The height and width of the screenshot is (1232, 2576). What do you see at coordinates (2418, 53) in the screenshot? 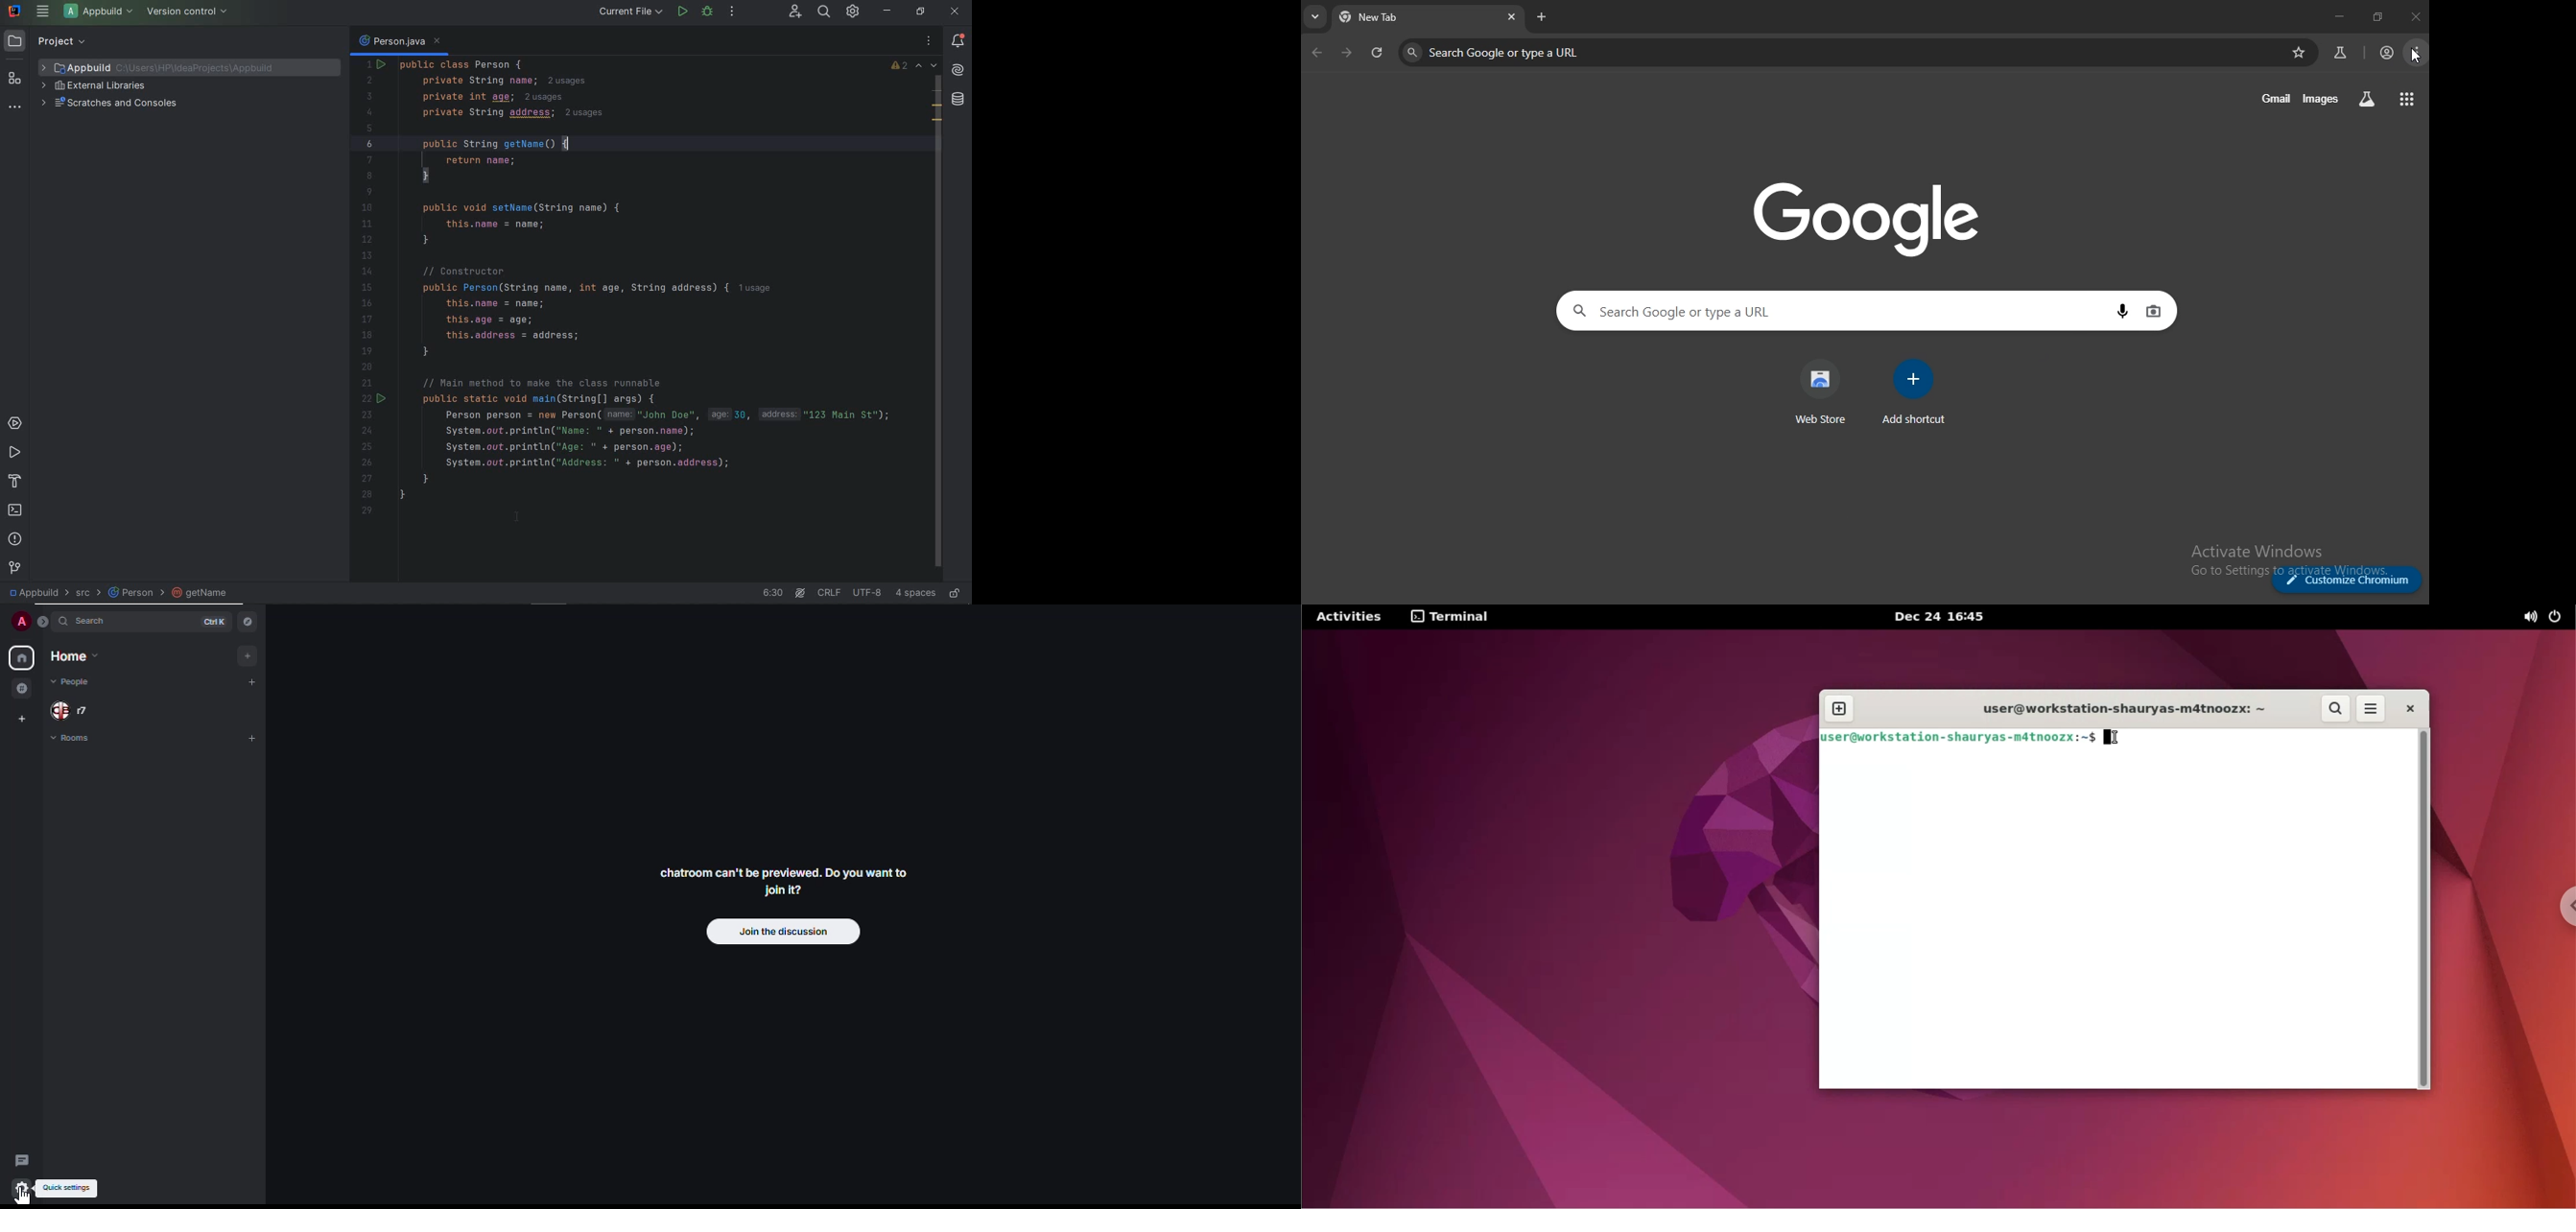
I see `customize and control chromium` at bounding box center [2418, 53].